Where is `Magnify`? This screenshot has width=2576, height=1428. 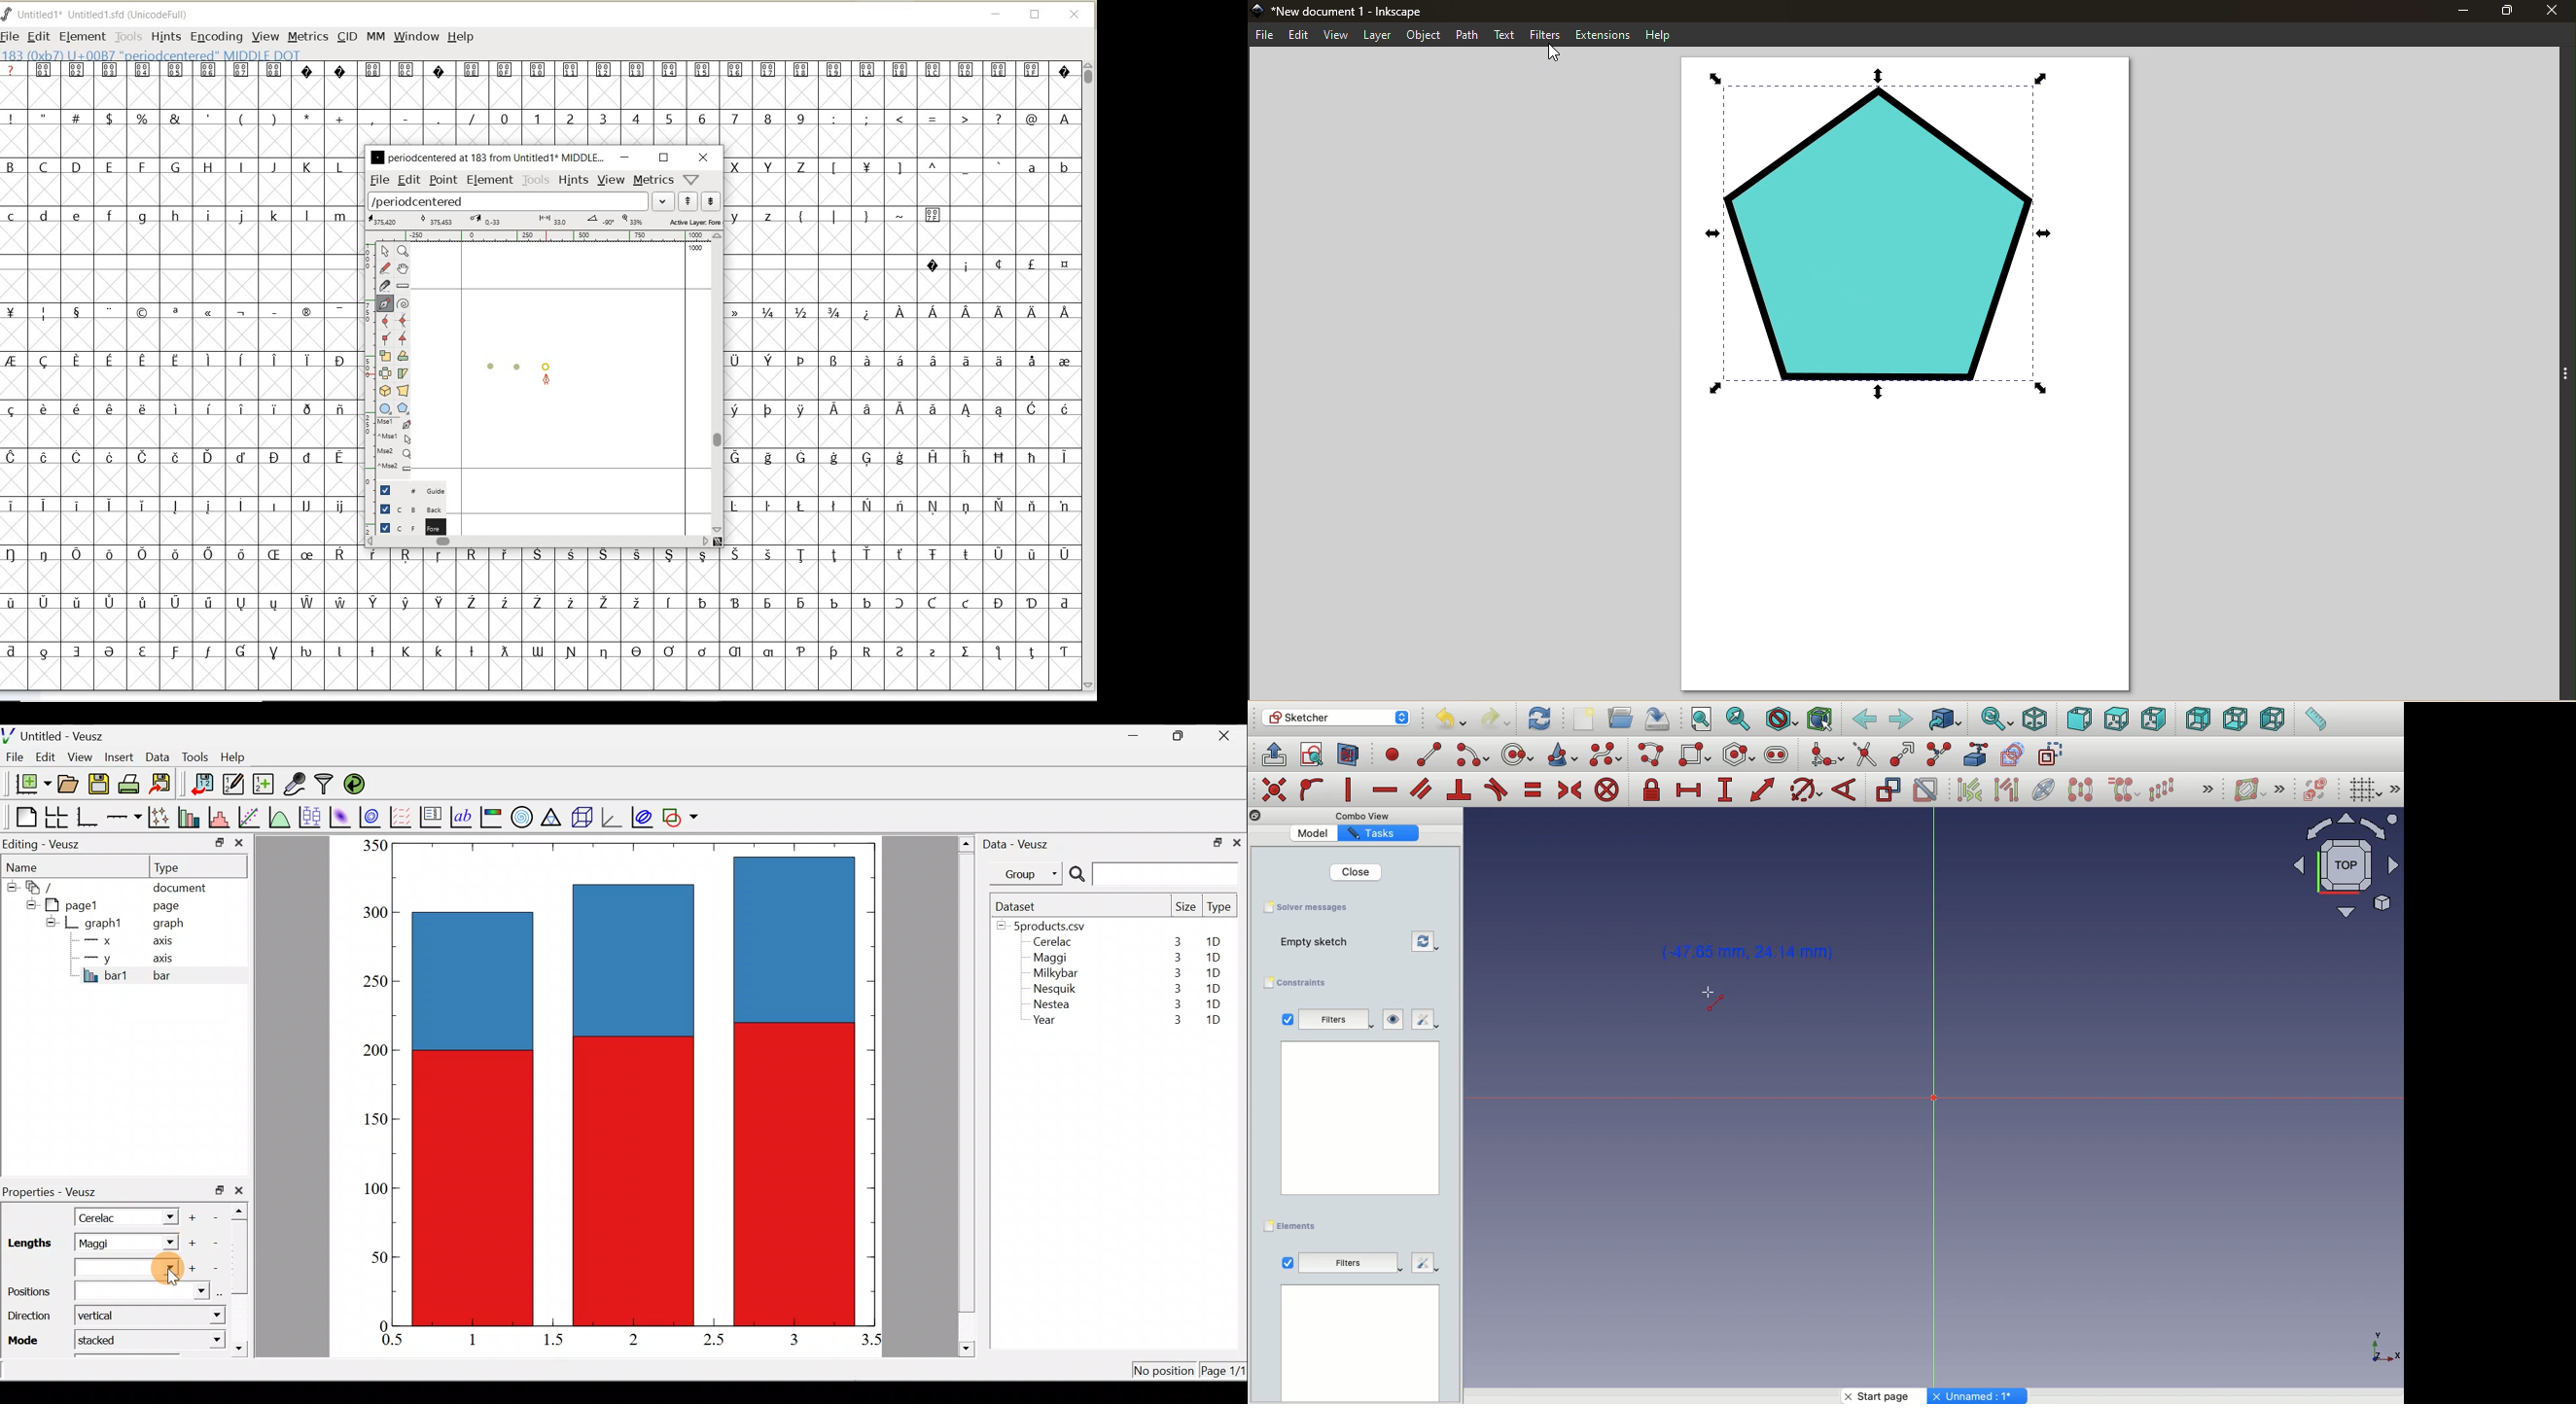 Magnify is located at coordinates (403, 251).